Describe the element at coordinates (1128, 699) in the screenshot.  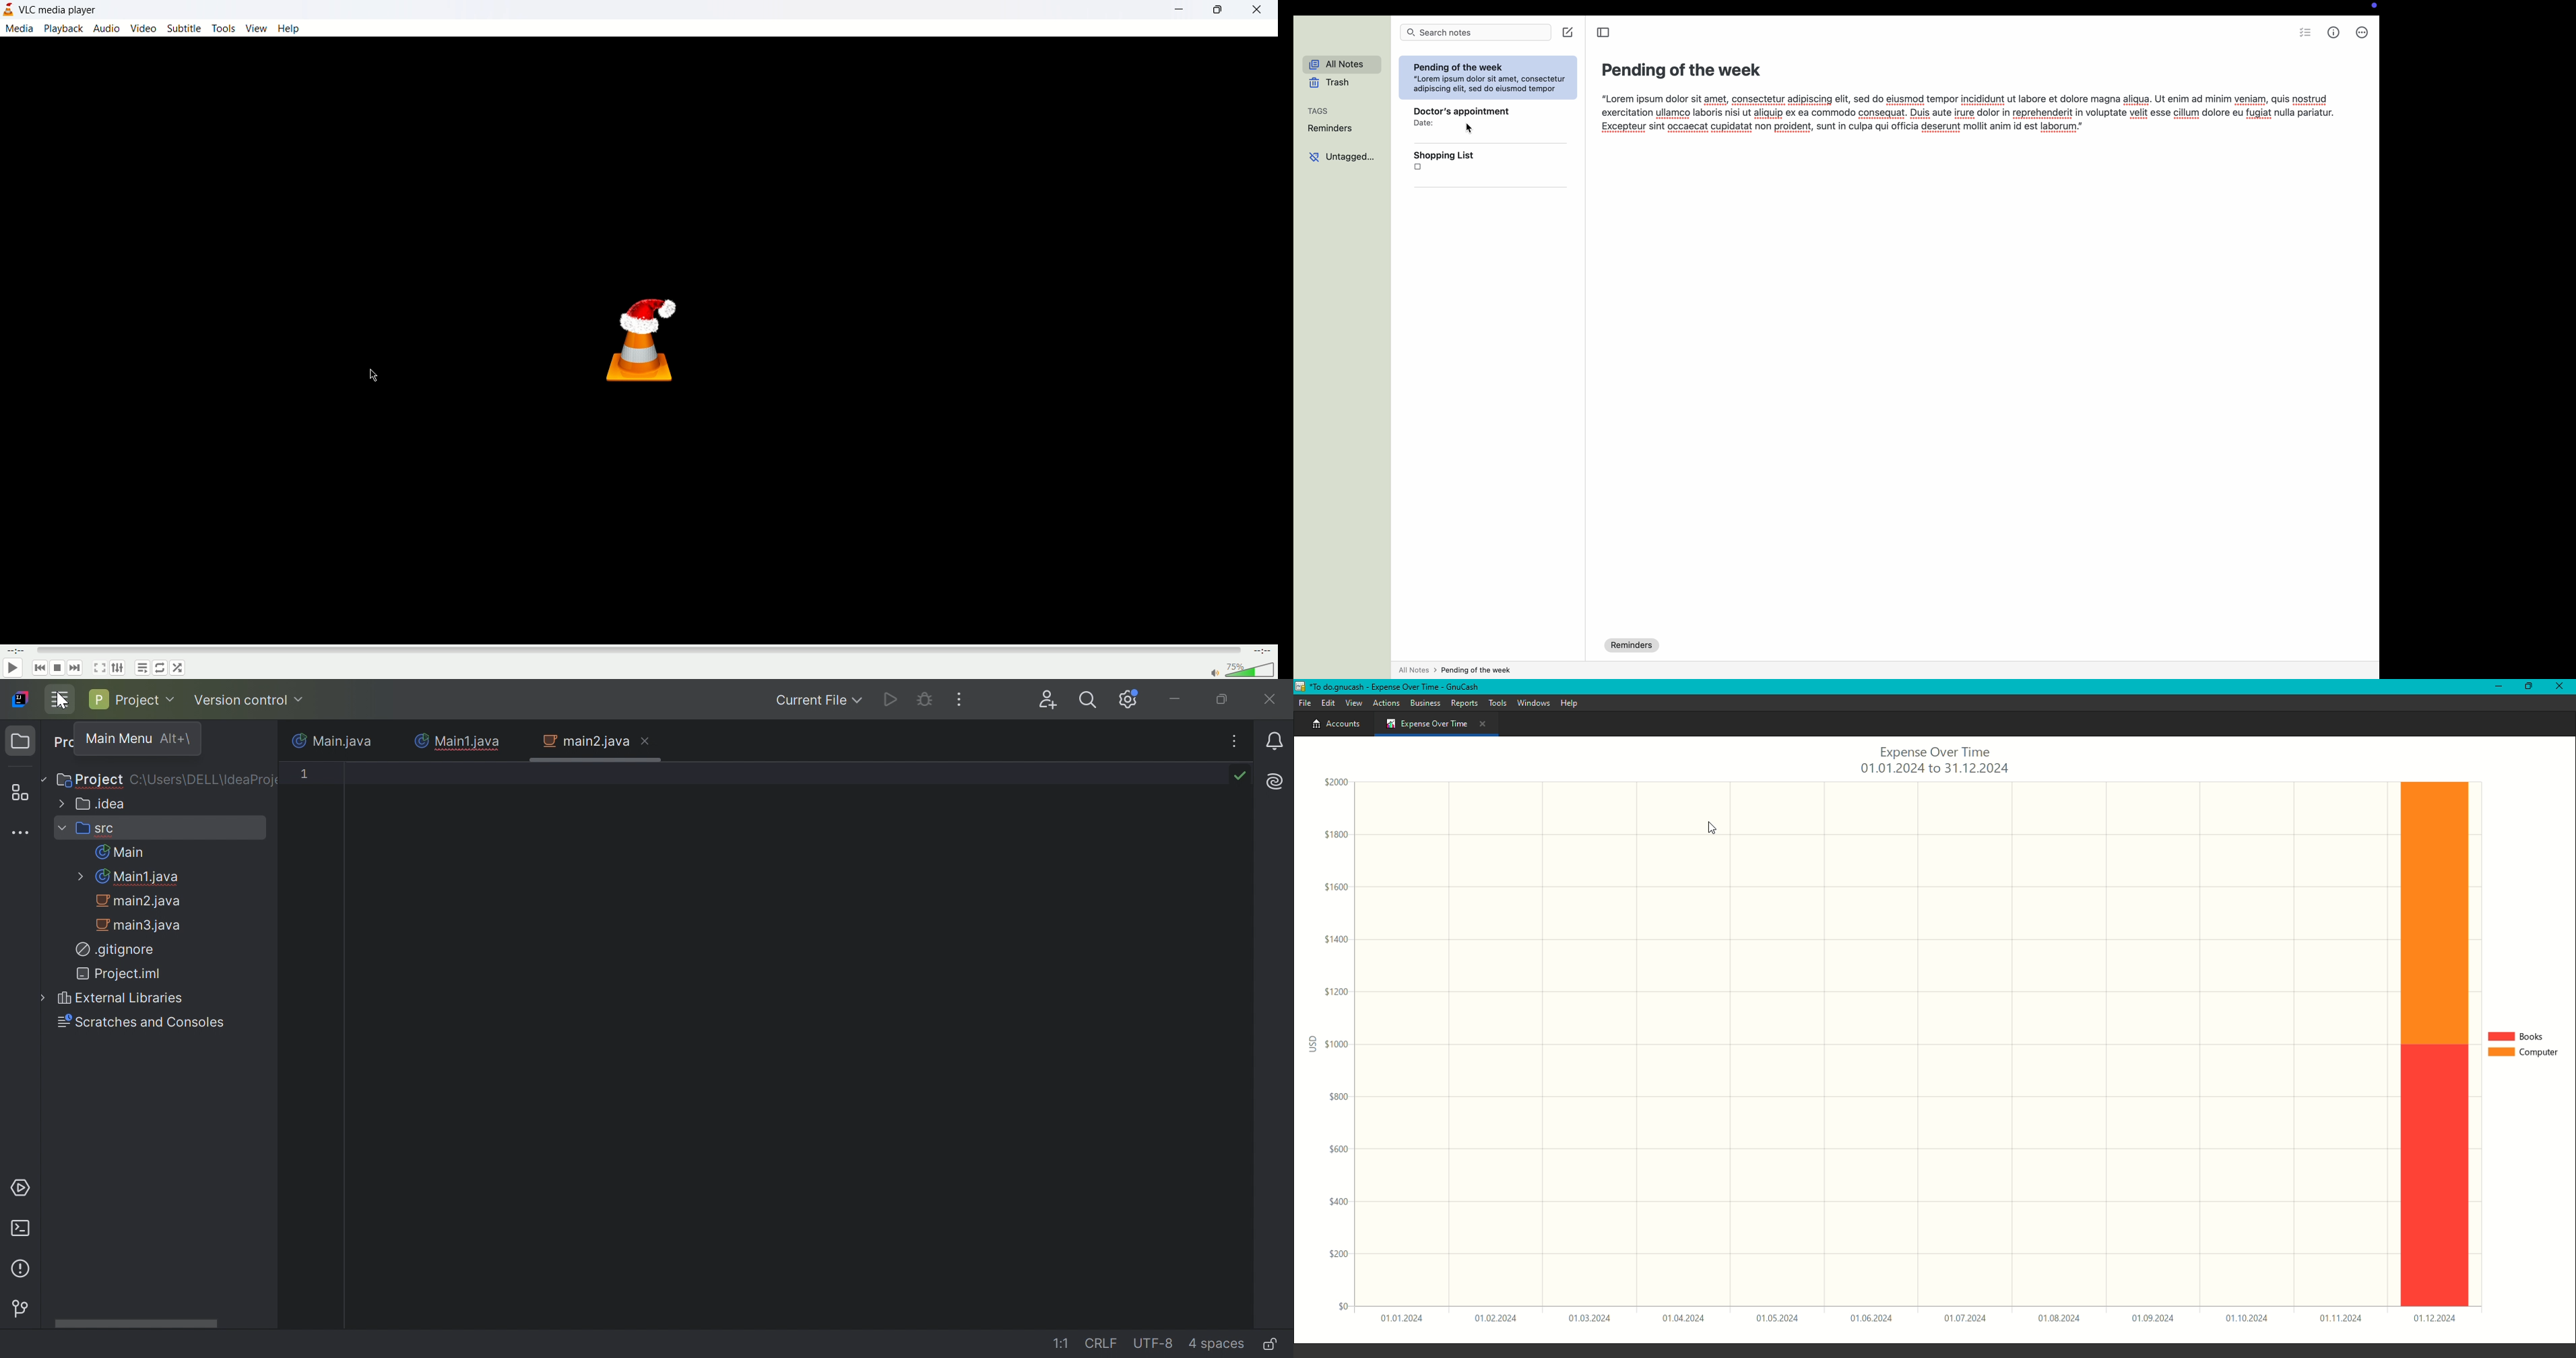
I see `Updates available. IDE and Project settings.` at that location.